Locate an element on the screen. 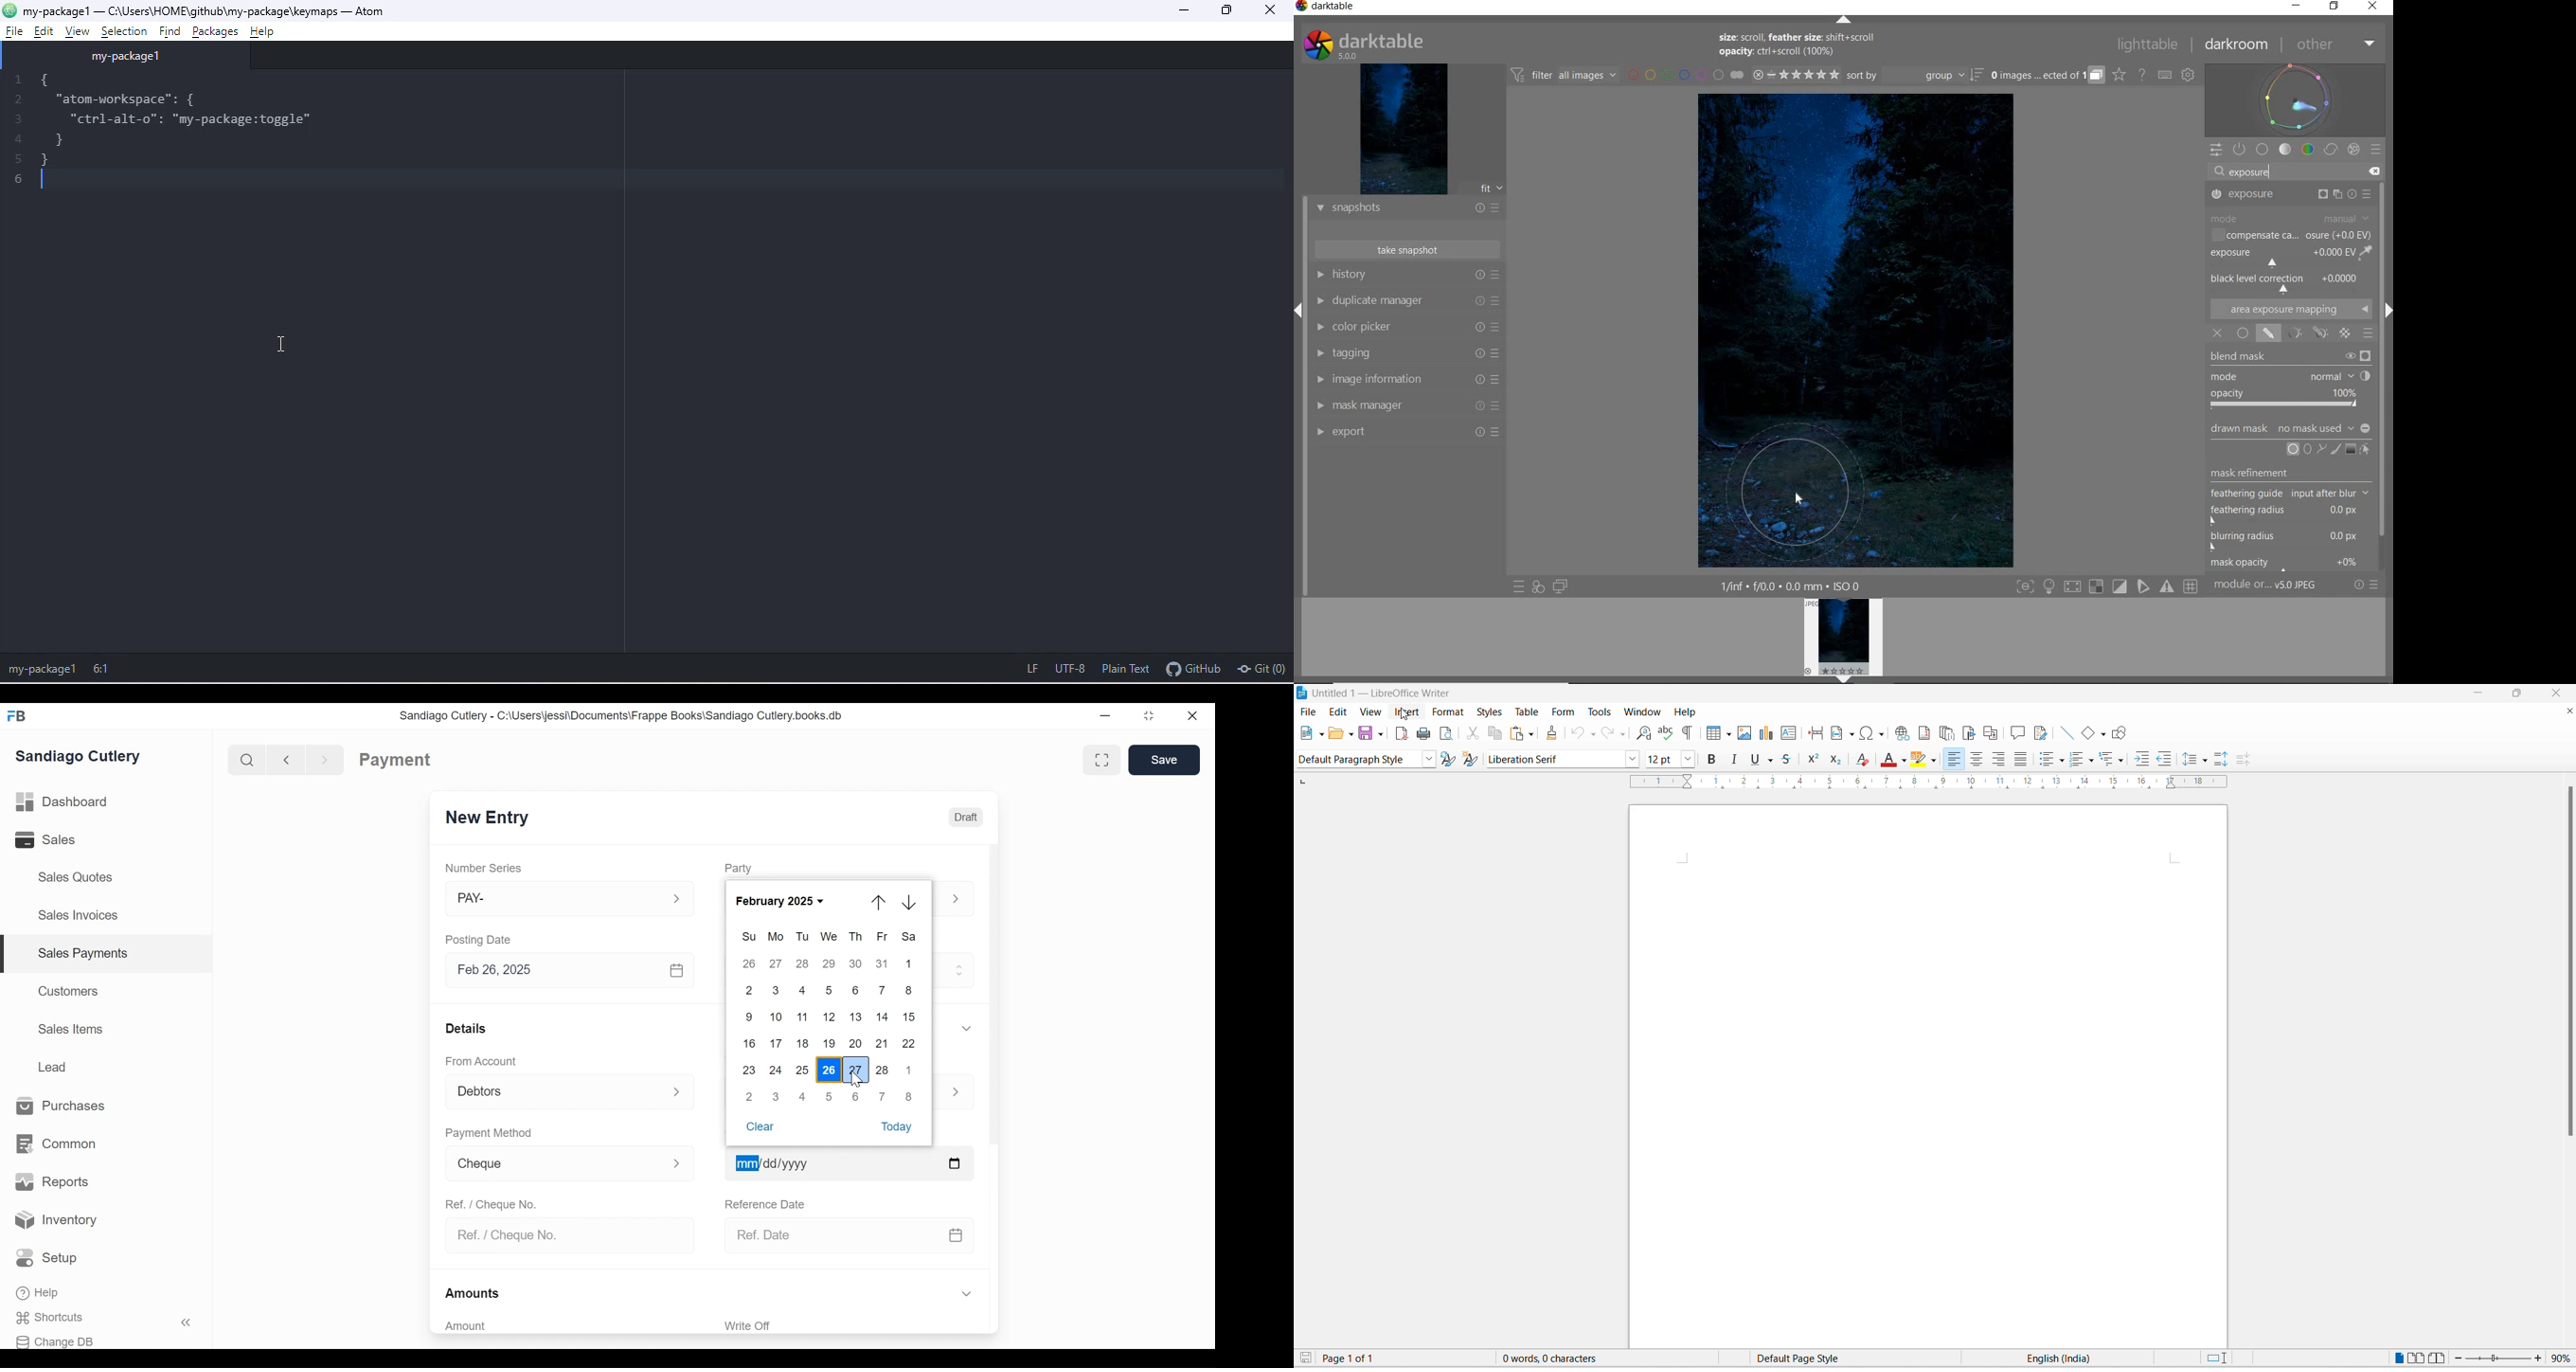 This screenshot has width=2576, height=1372. | Sales Payments is located at coordinates (108, 954).